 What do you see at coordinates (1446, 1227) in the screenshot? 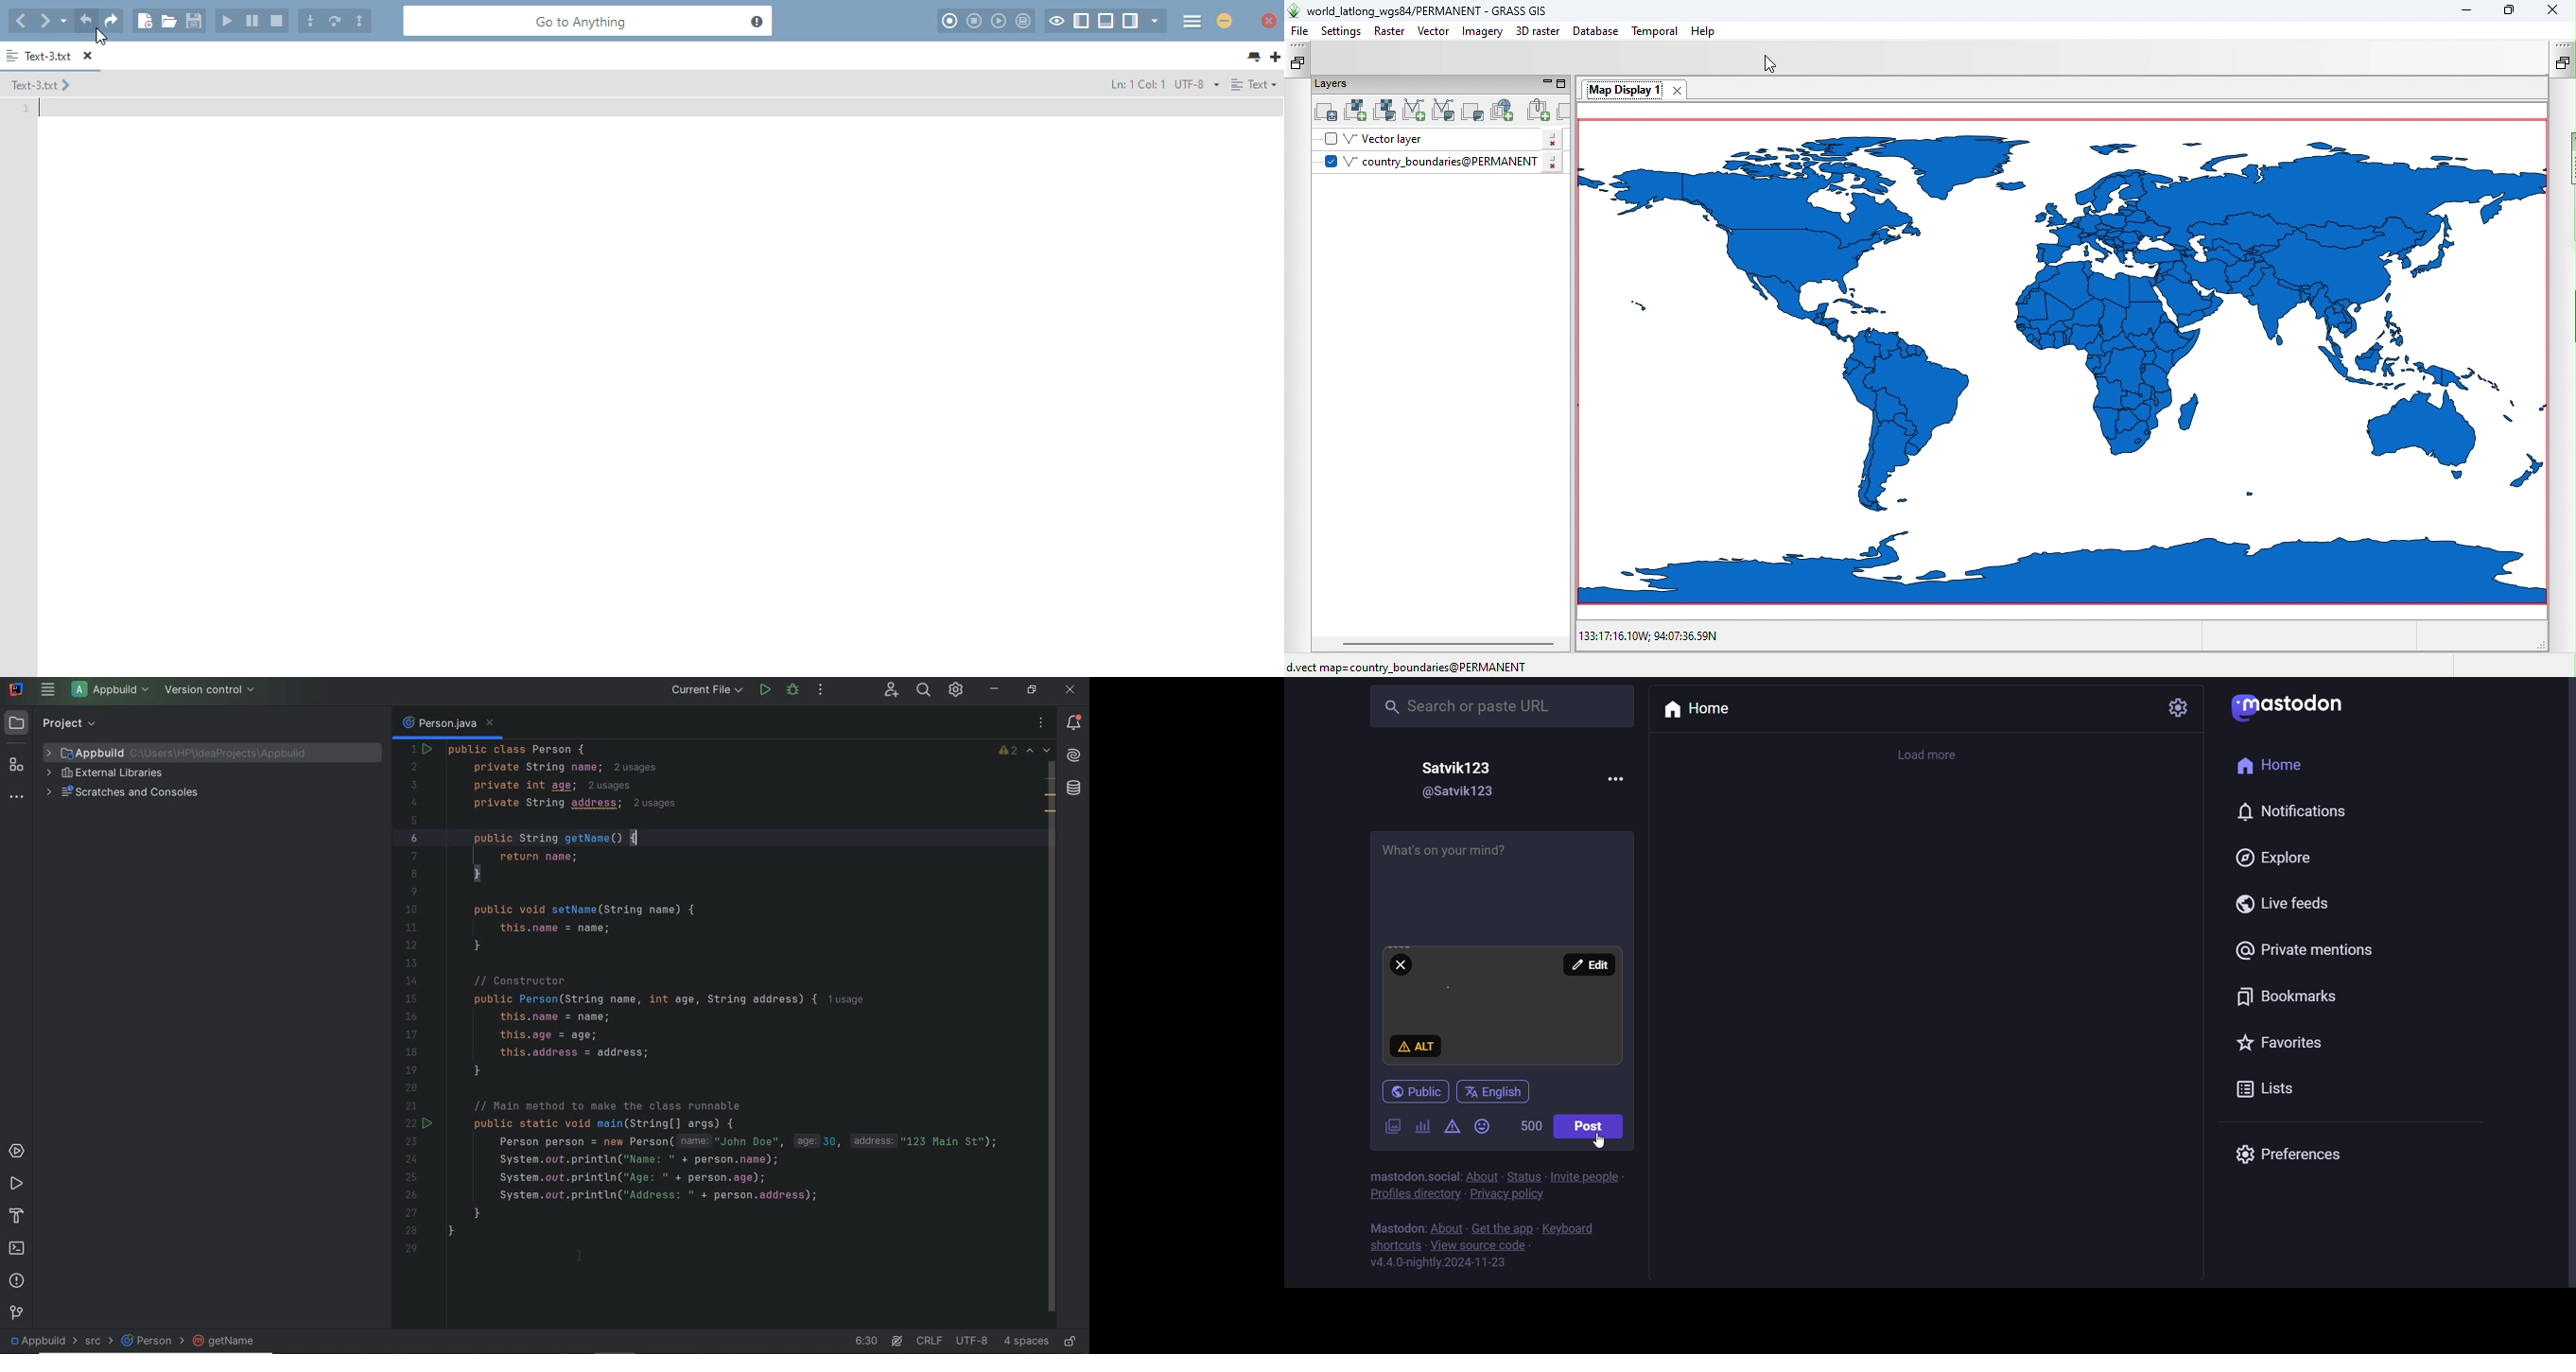
I see `about` at bounding box center [1446, 1227].